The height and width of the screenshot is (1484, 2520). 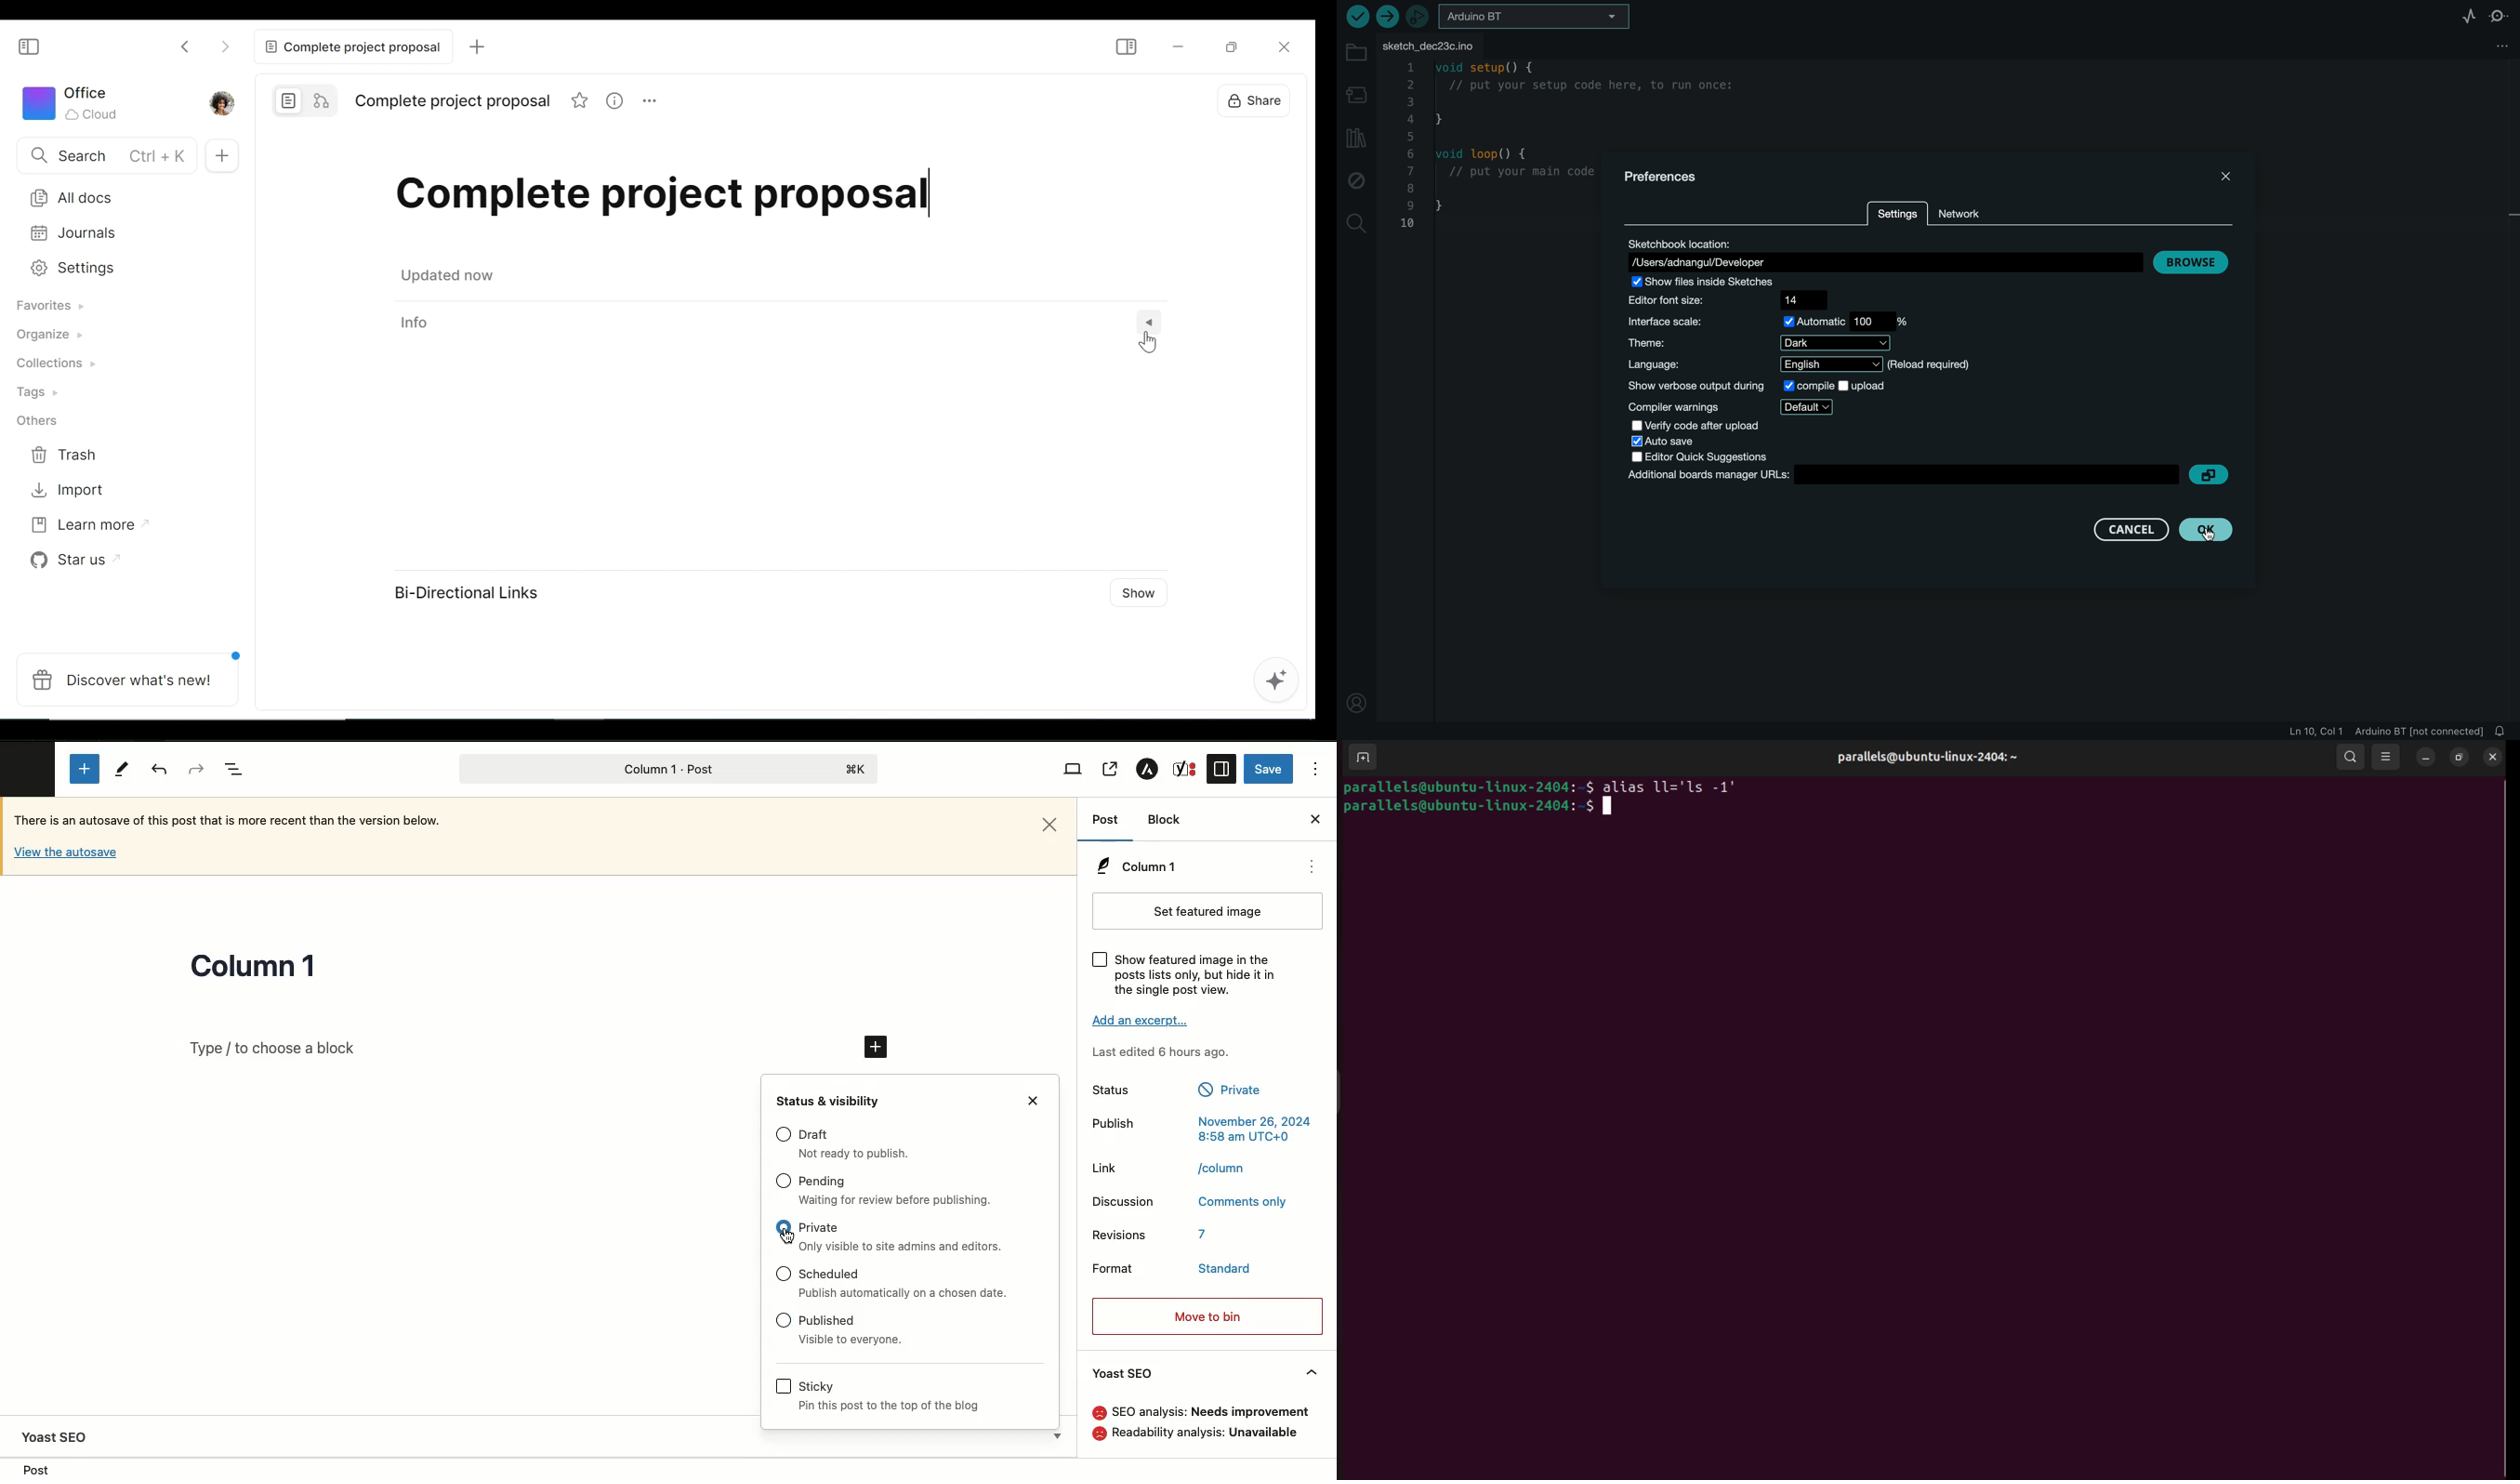 I want to click on Checkbox, so click(x=783, y=1227).